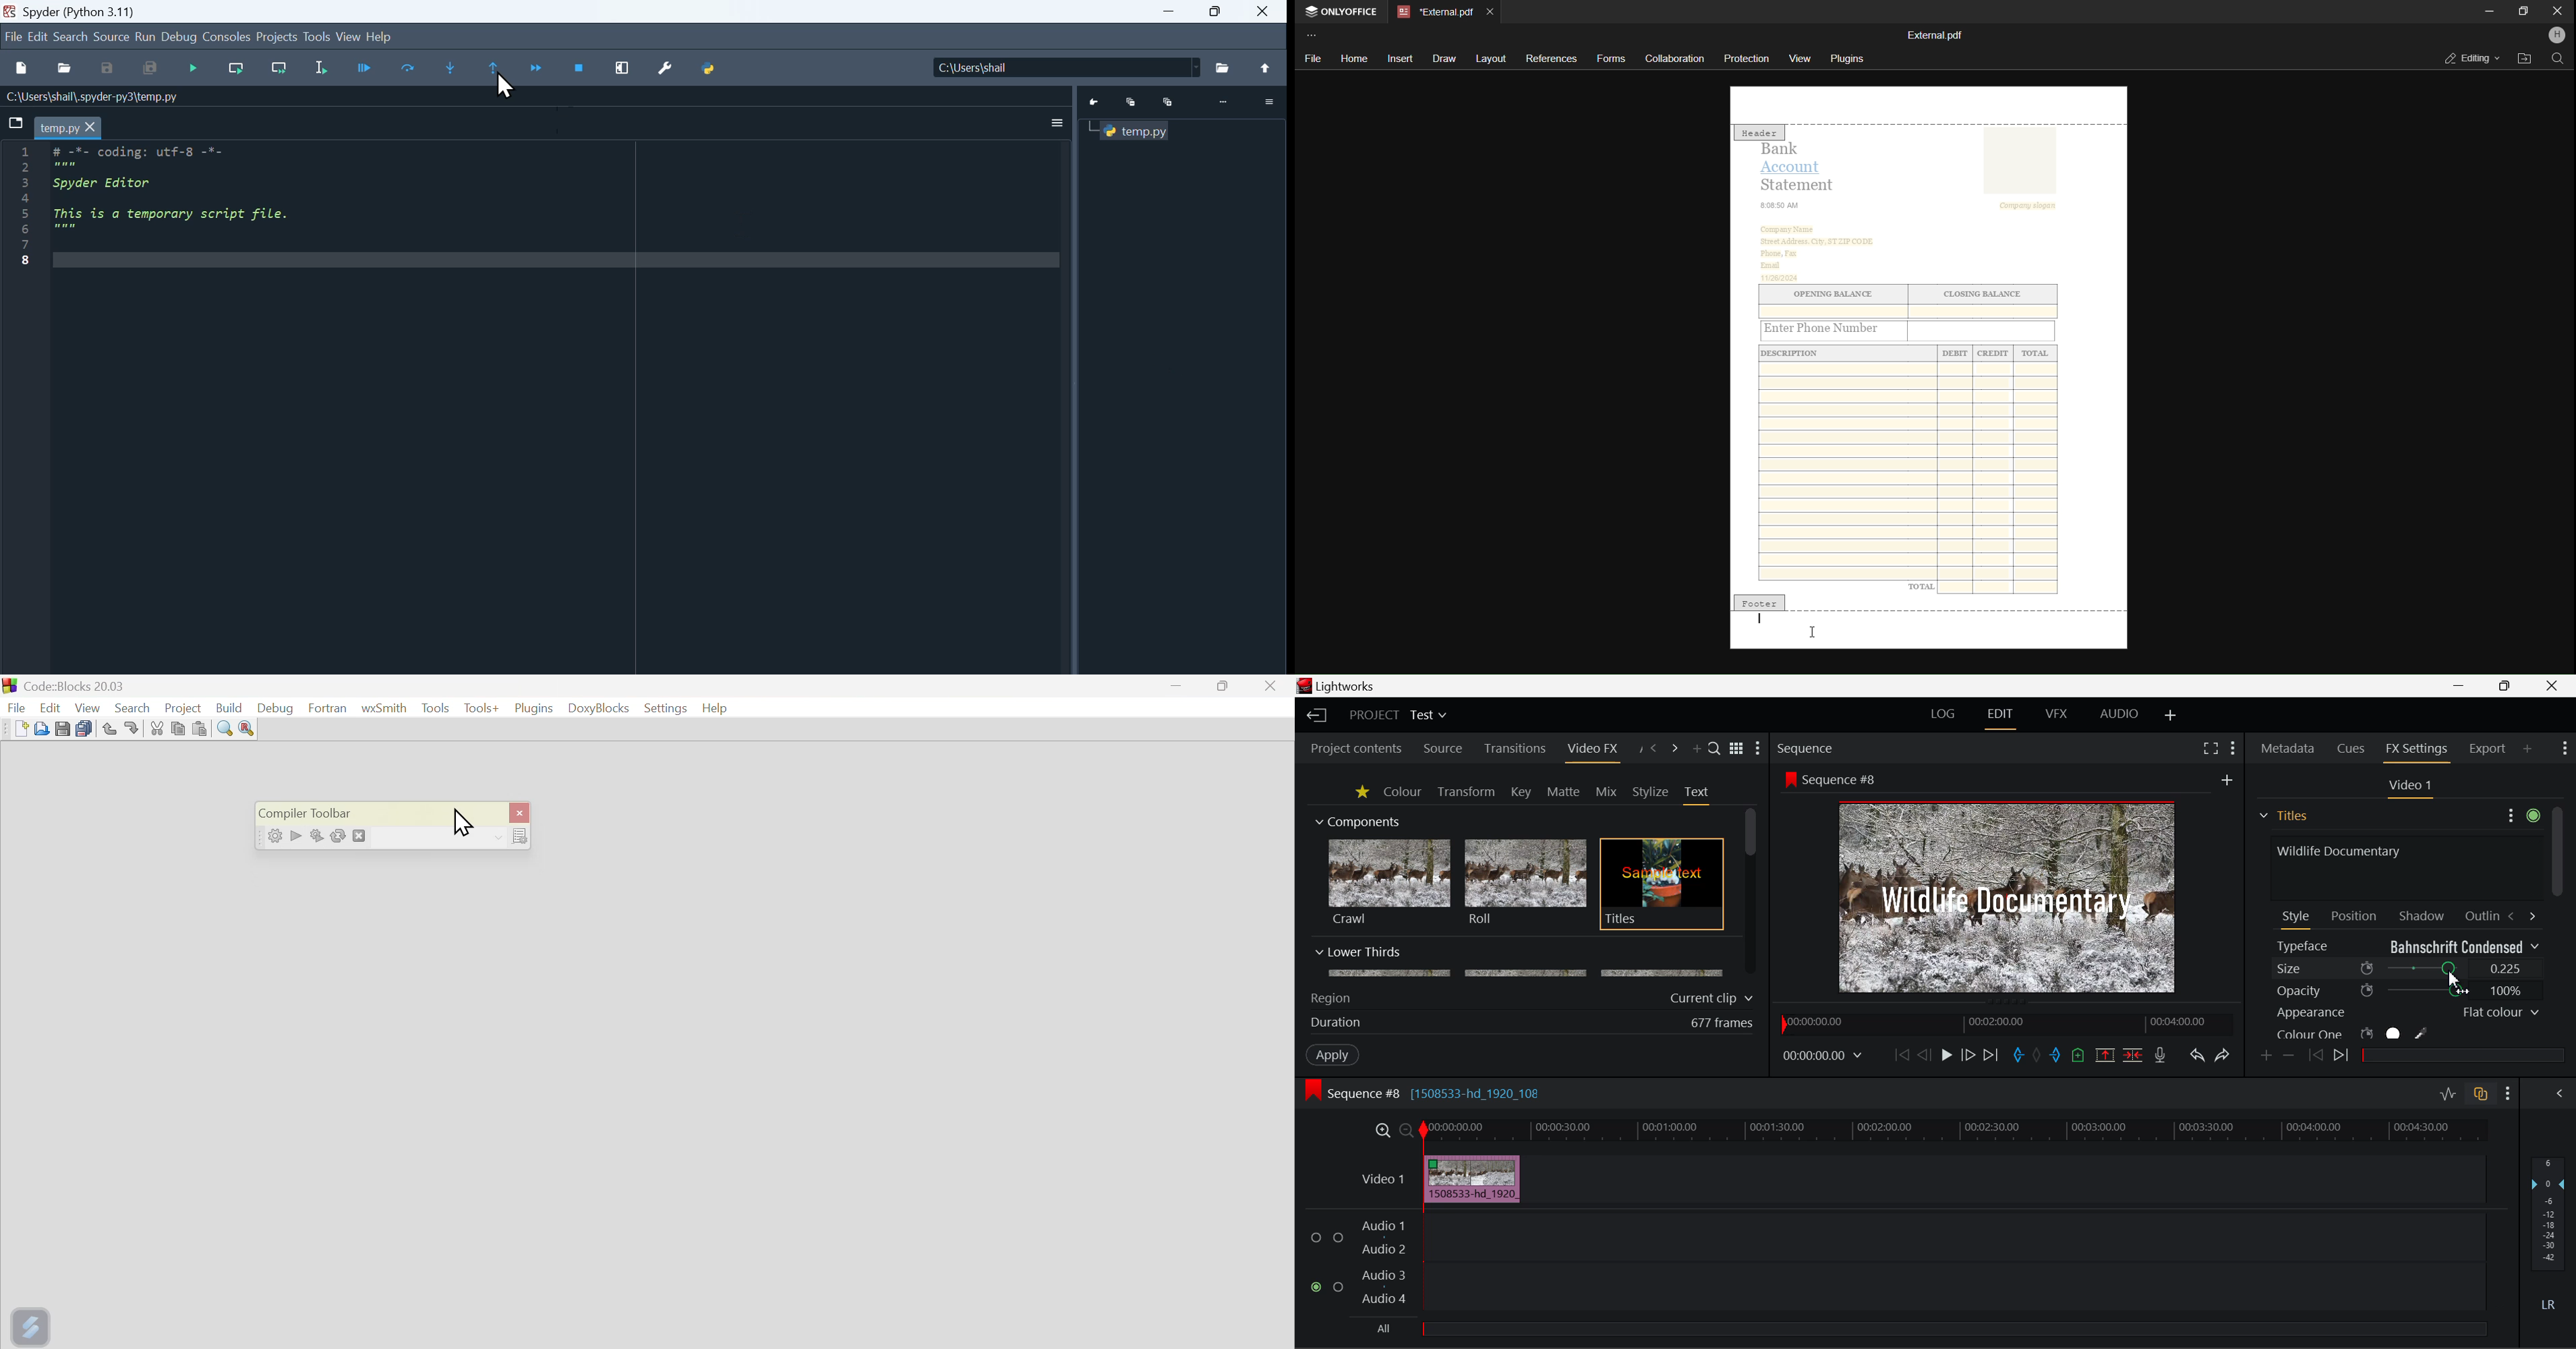  What do you see at coordinates (39, 35) in the screenshot?
I see `Edit` at bounding box center [39, 35].